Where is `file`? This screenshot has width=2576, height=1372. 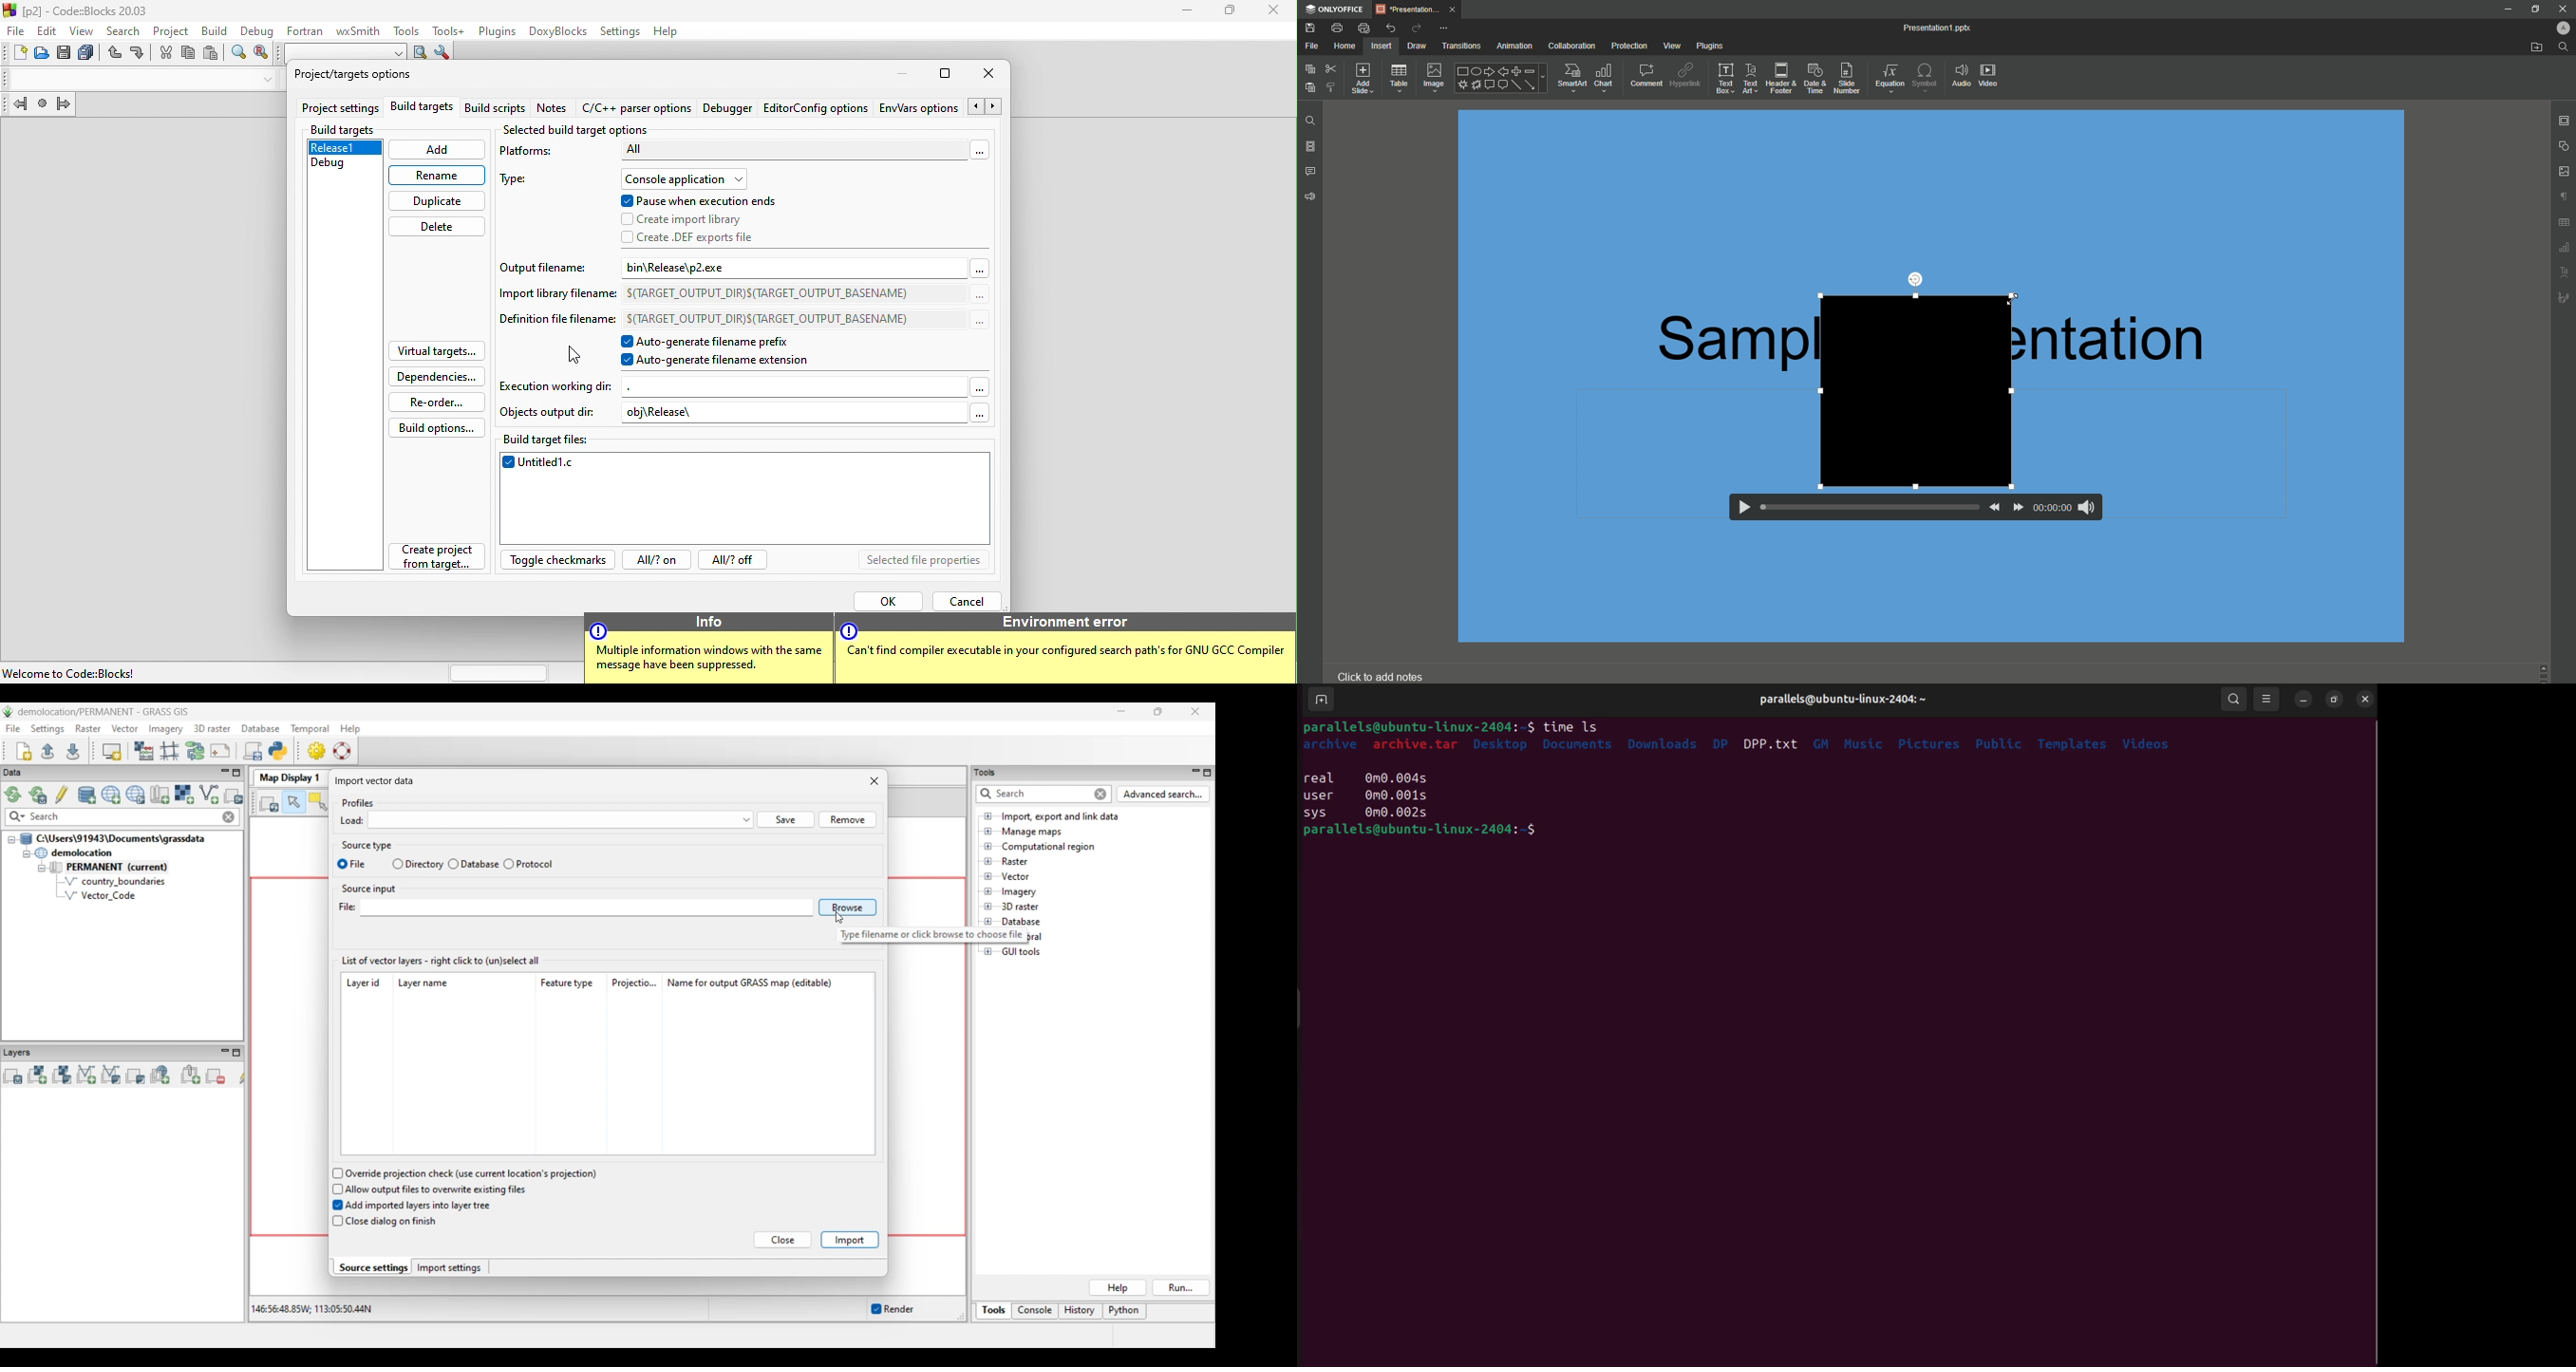 file is located at coordinates (14, 31).